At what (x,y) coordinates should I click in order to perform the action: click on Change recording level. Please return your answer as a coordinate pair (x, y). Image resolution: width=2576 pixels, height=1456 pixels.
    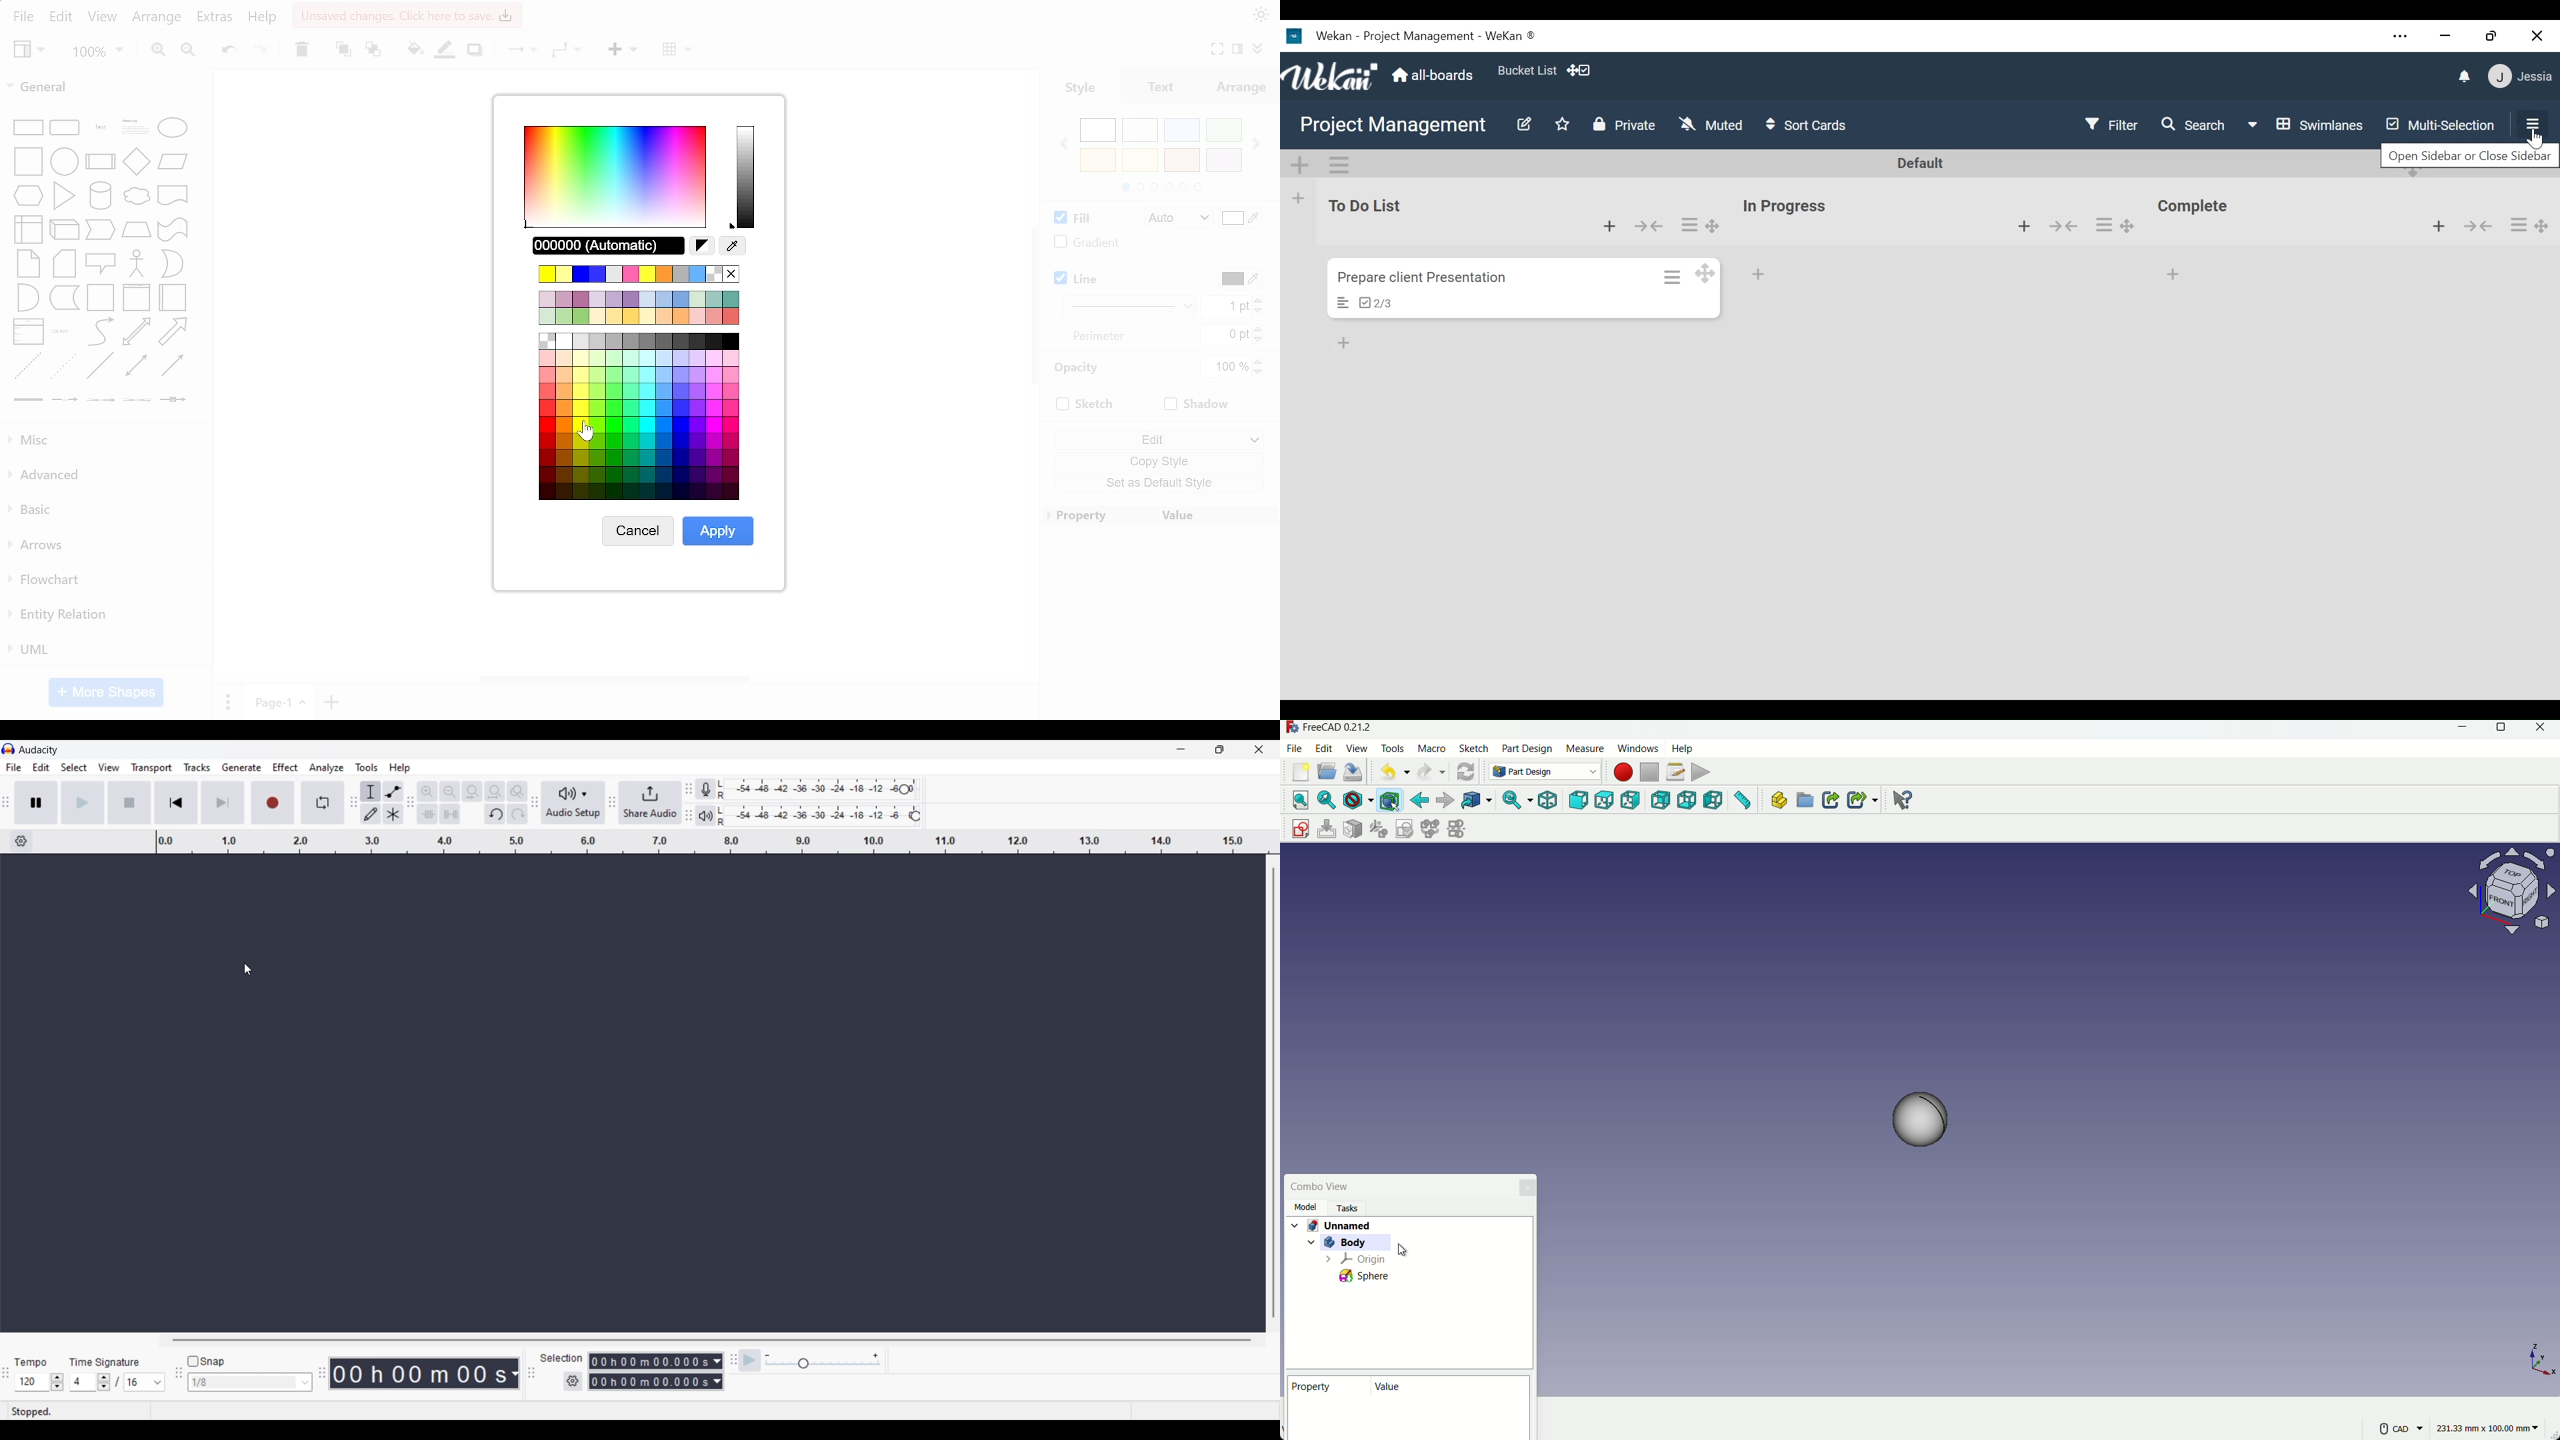
    Looking at the image, I should click on (904, 789).